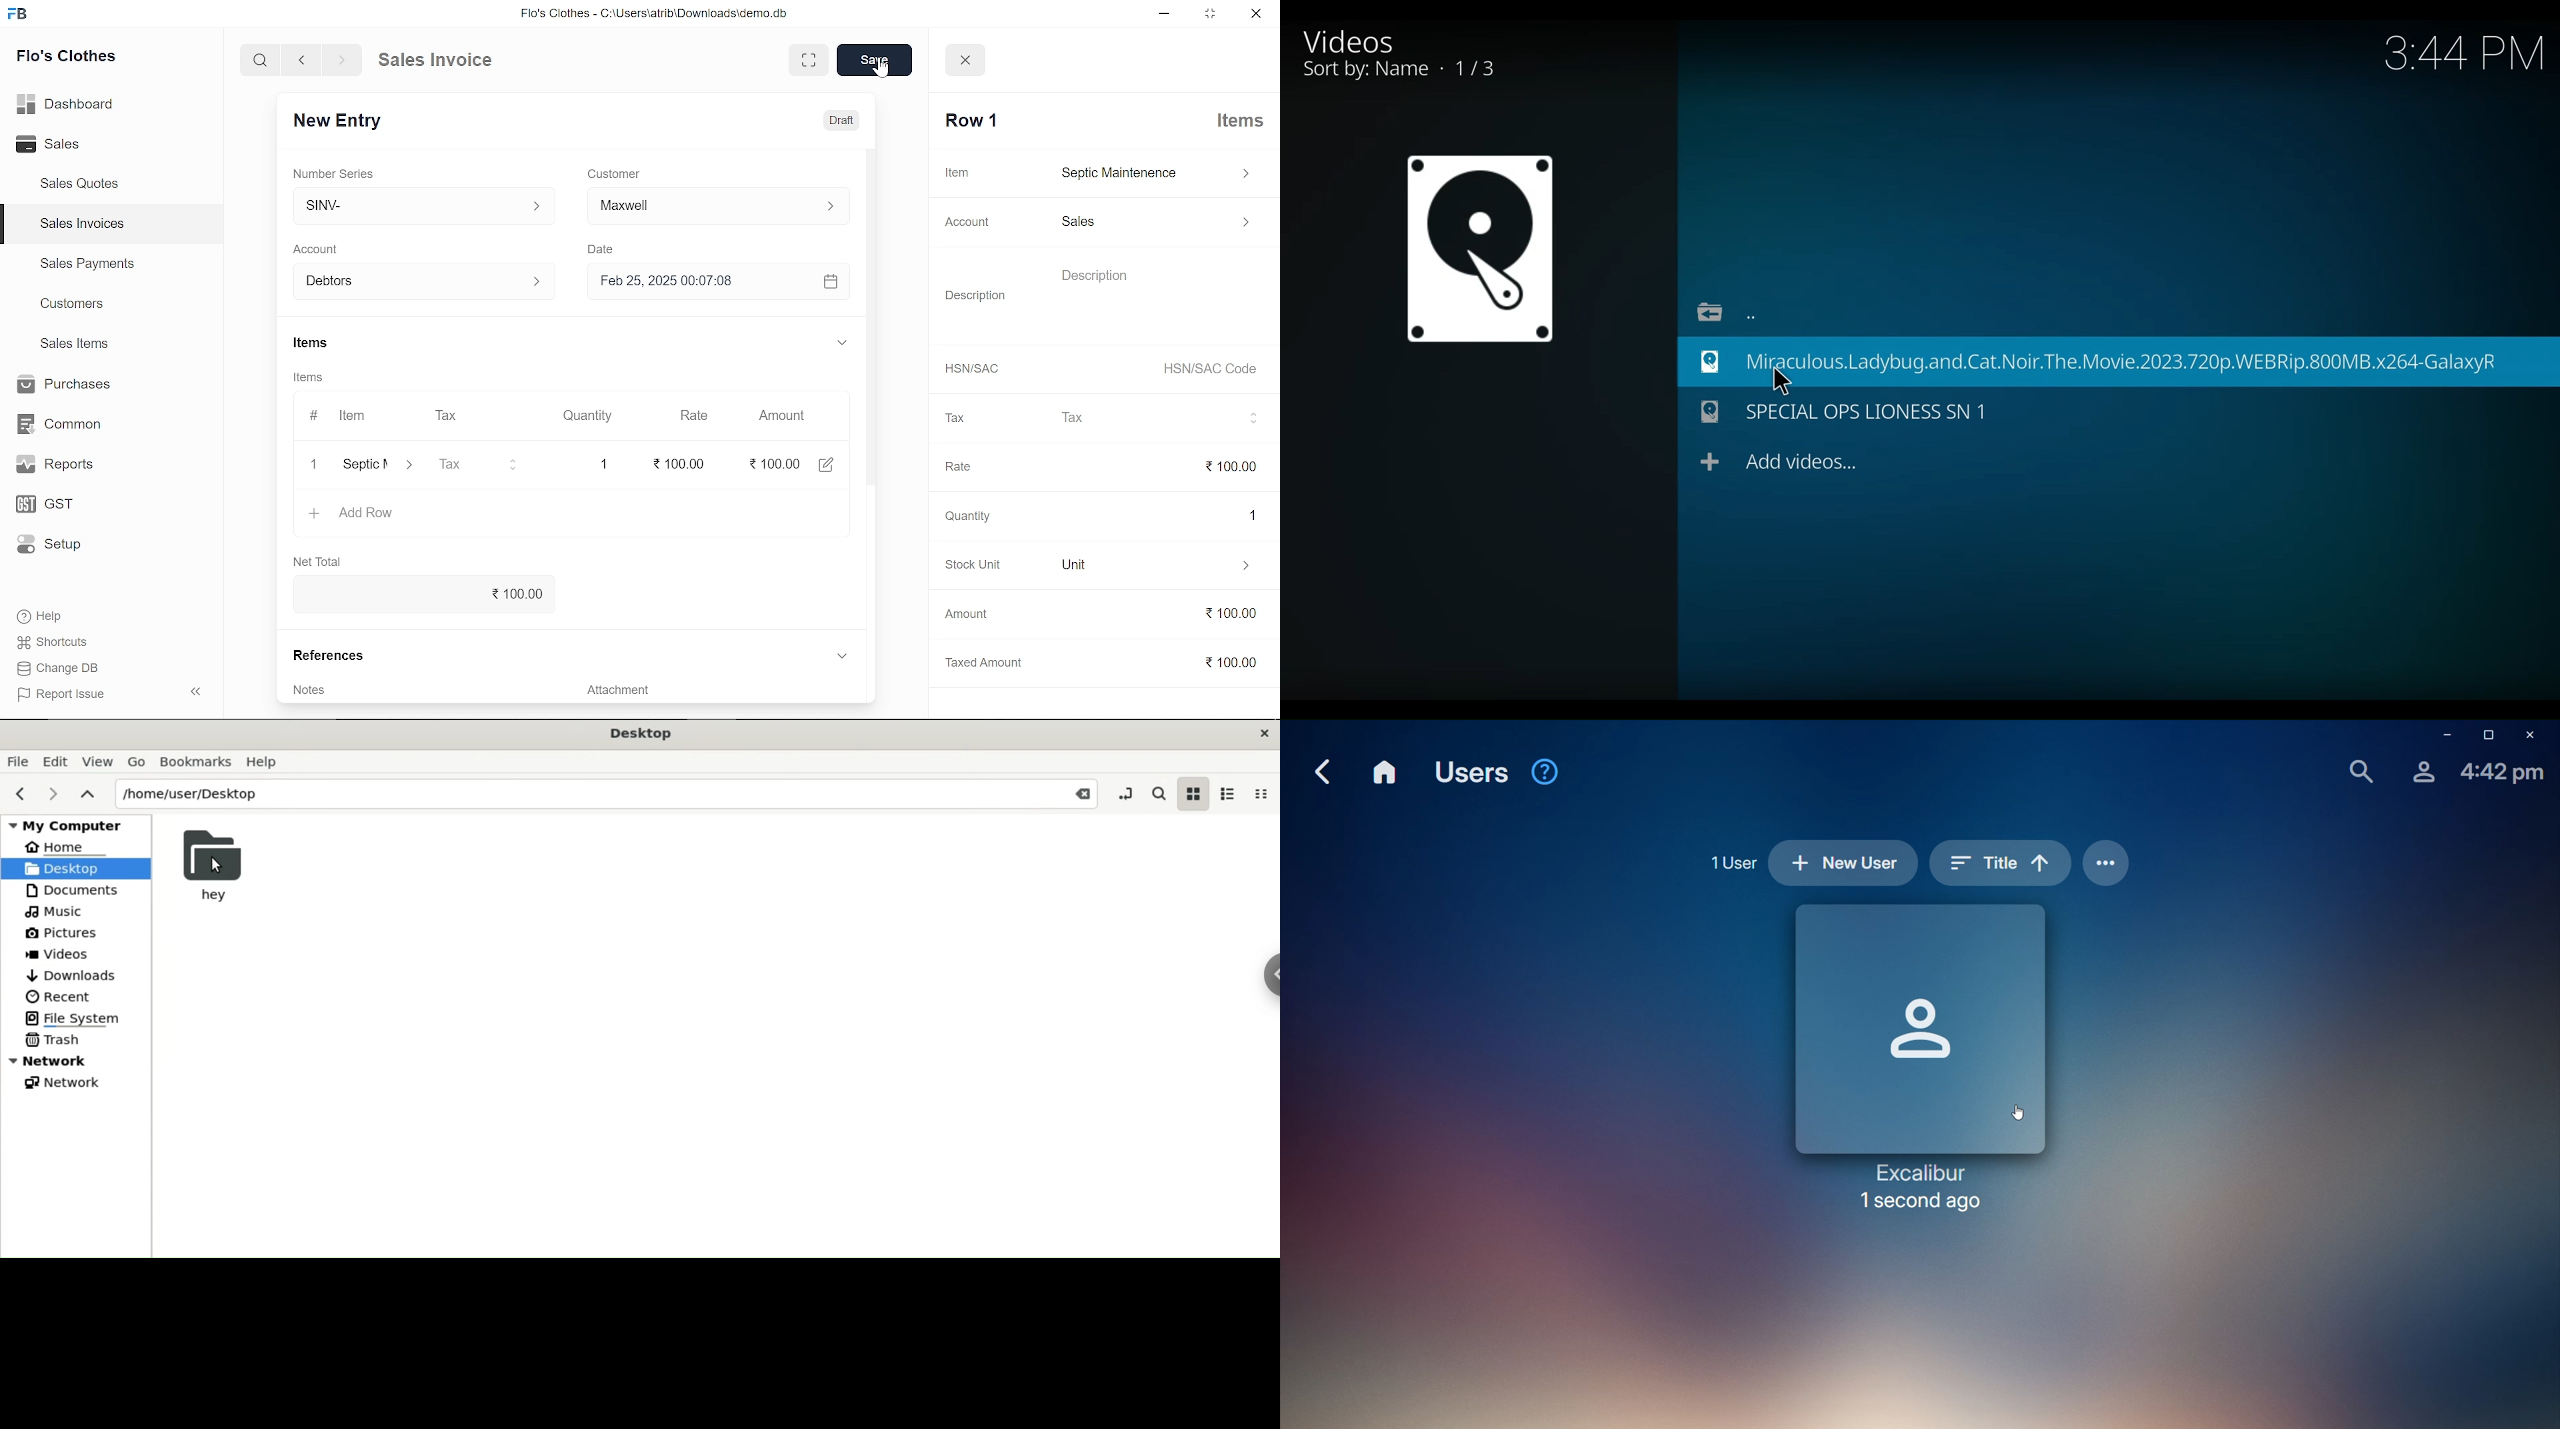 The image size is (2576, 1456). I want to click on HSN/SAC Code, so click(1210, 371).